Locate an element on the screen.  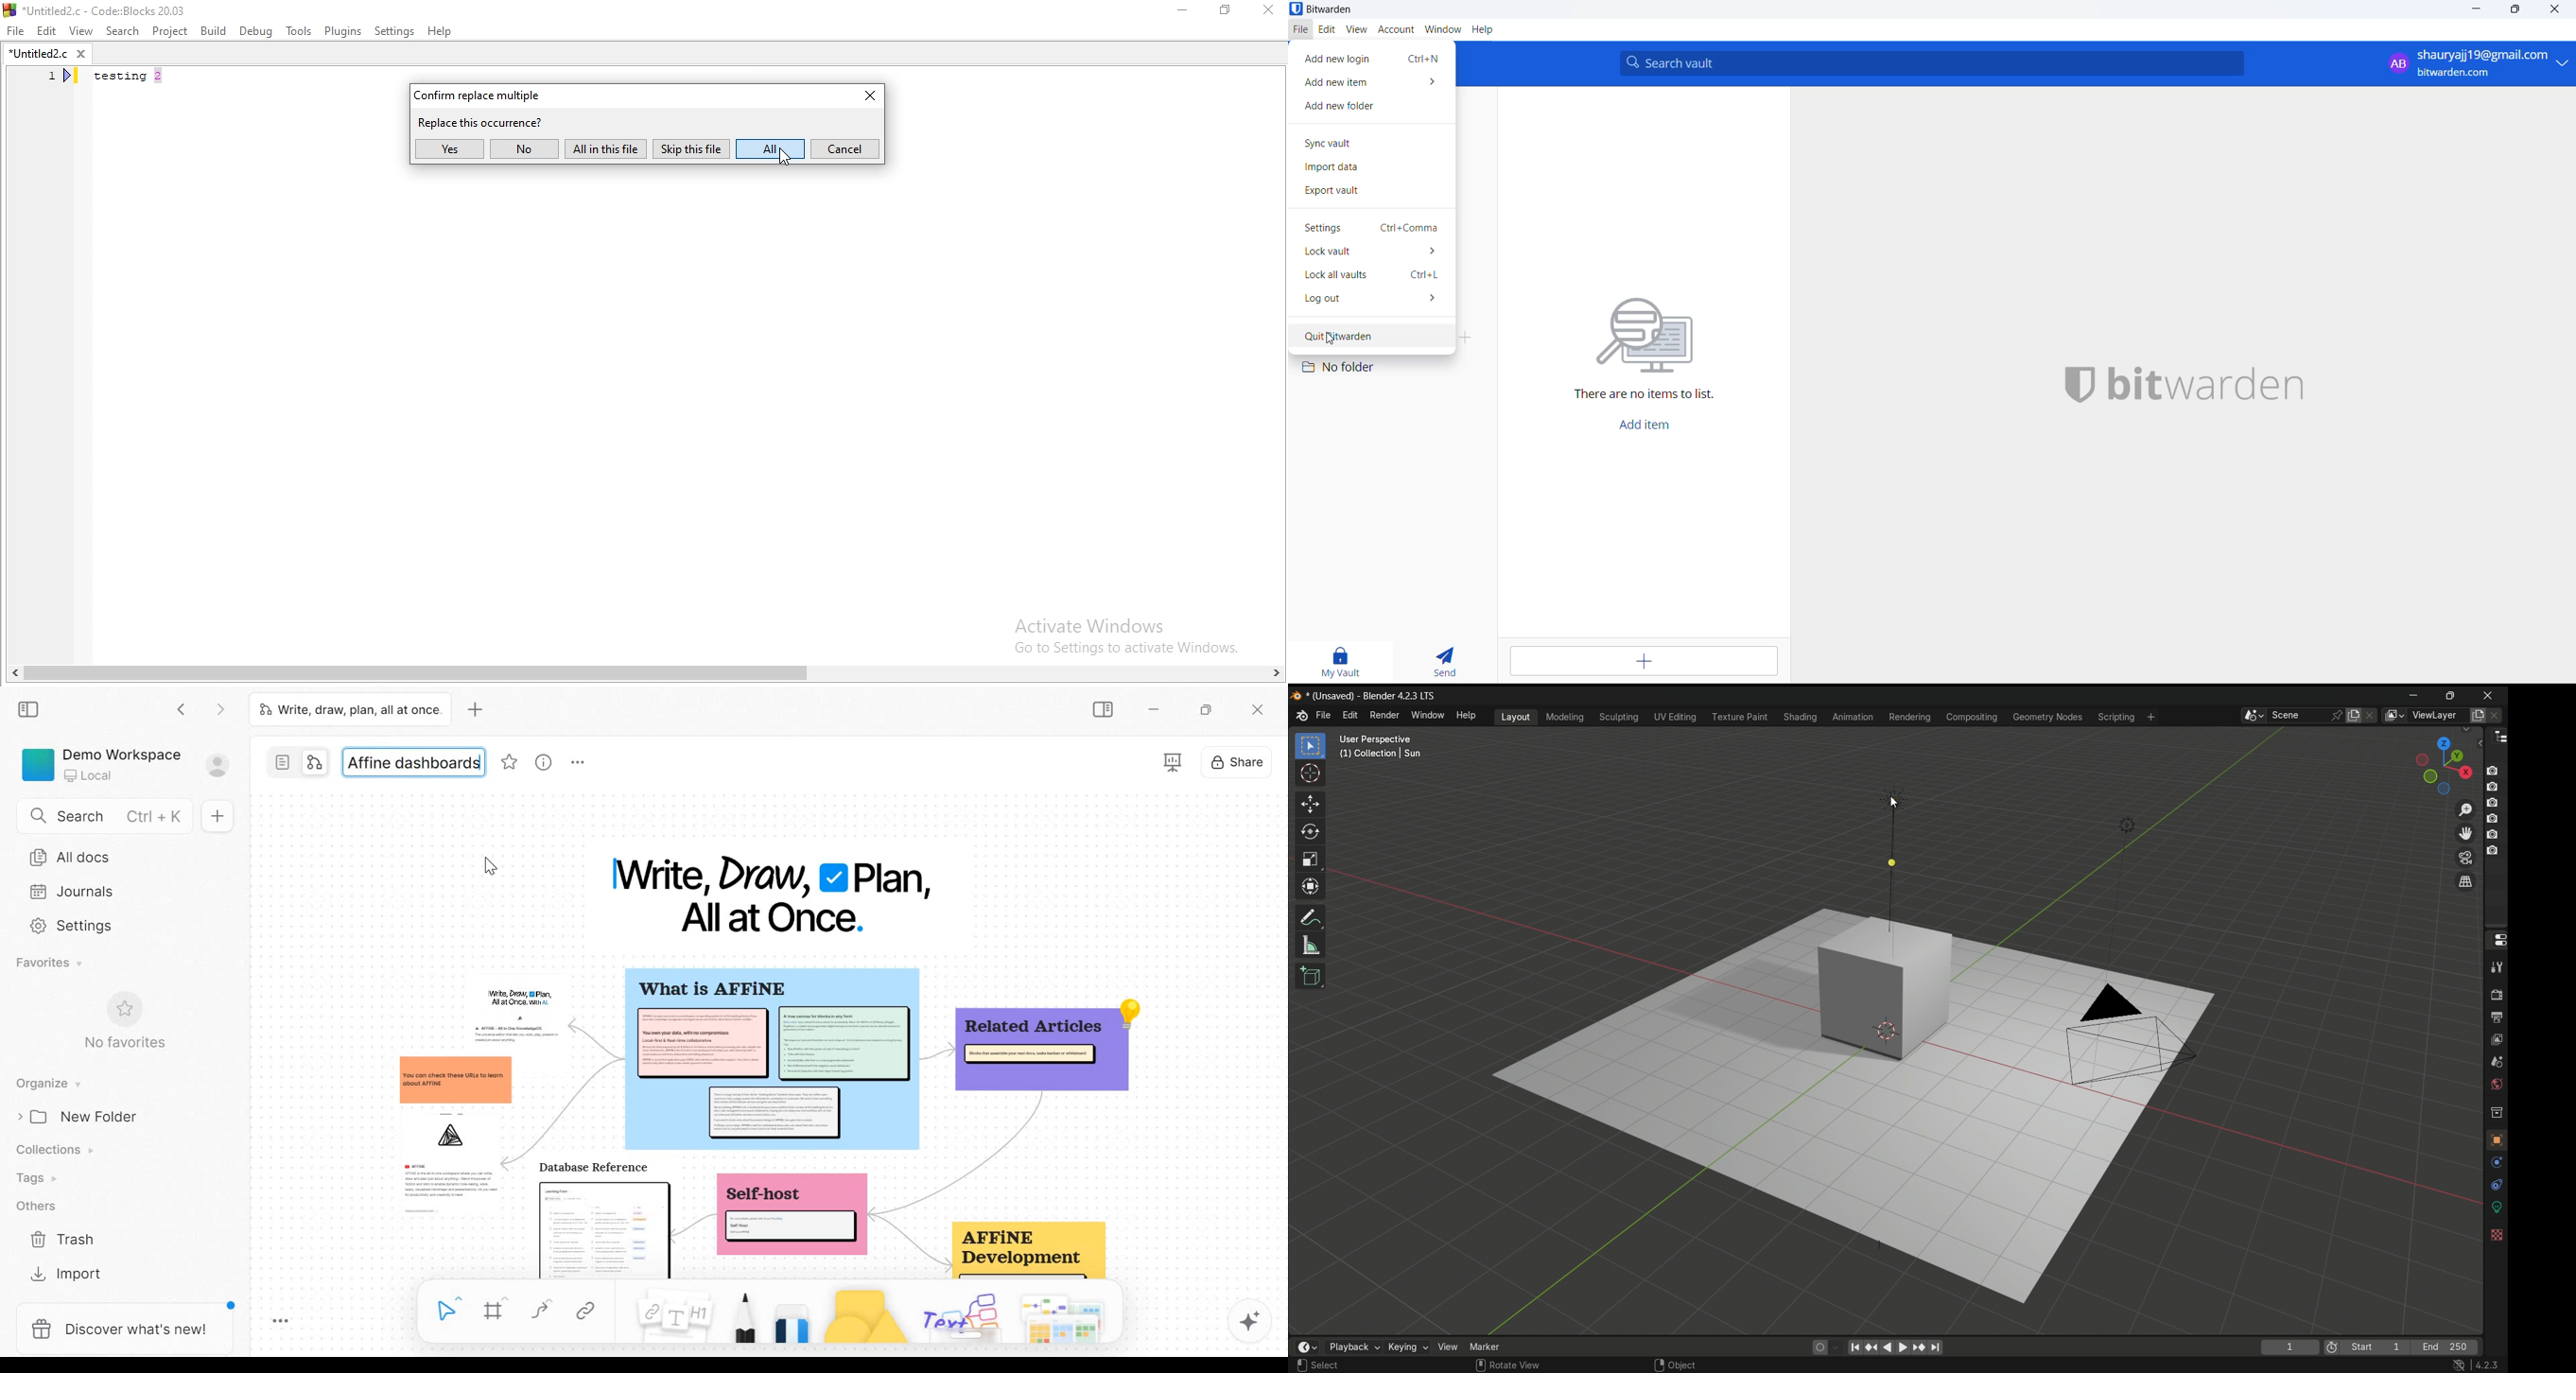
curve is located at coordinates (540, 1311).